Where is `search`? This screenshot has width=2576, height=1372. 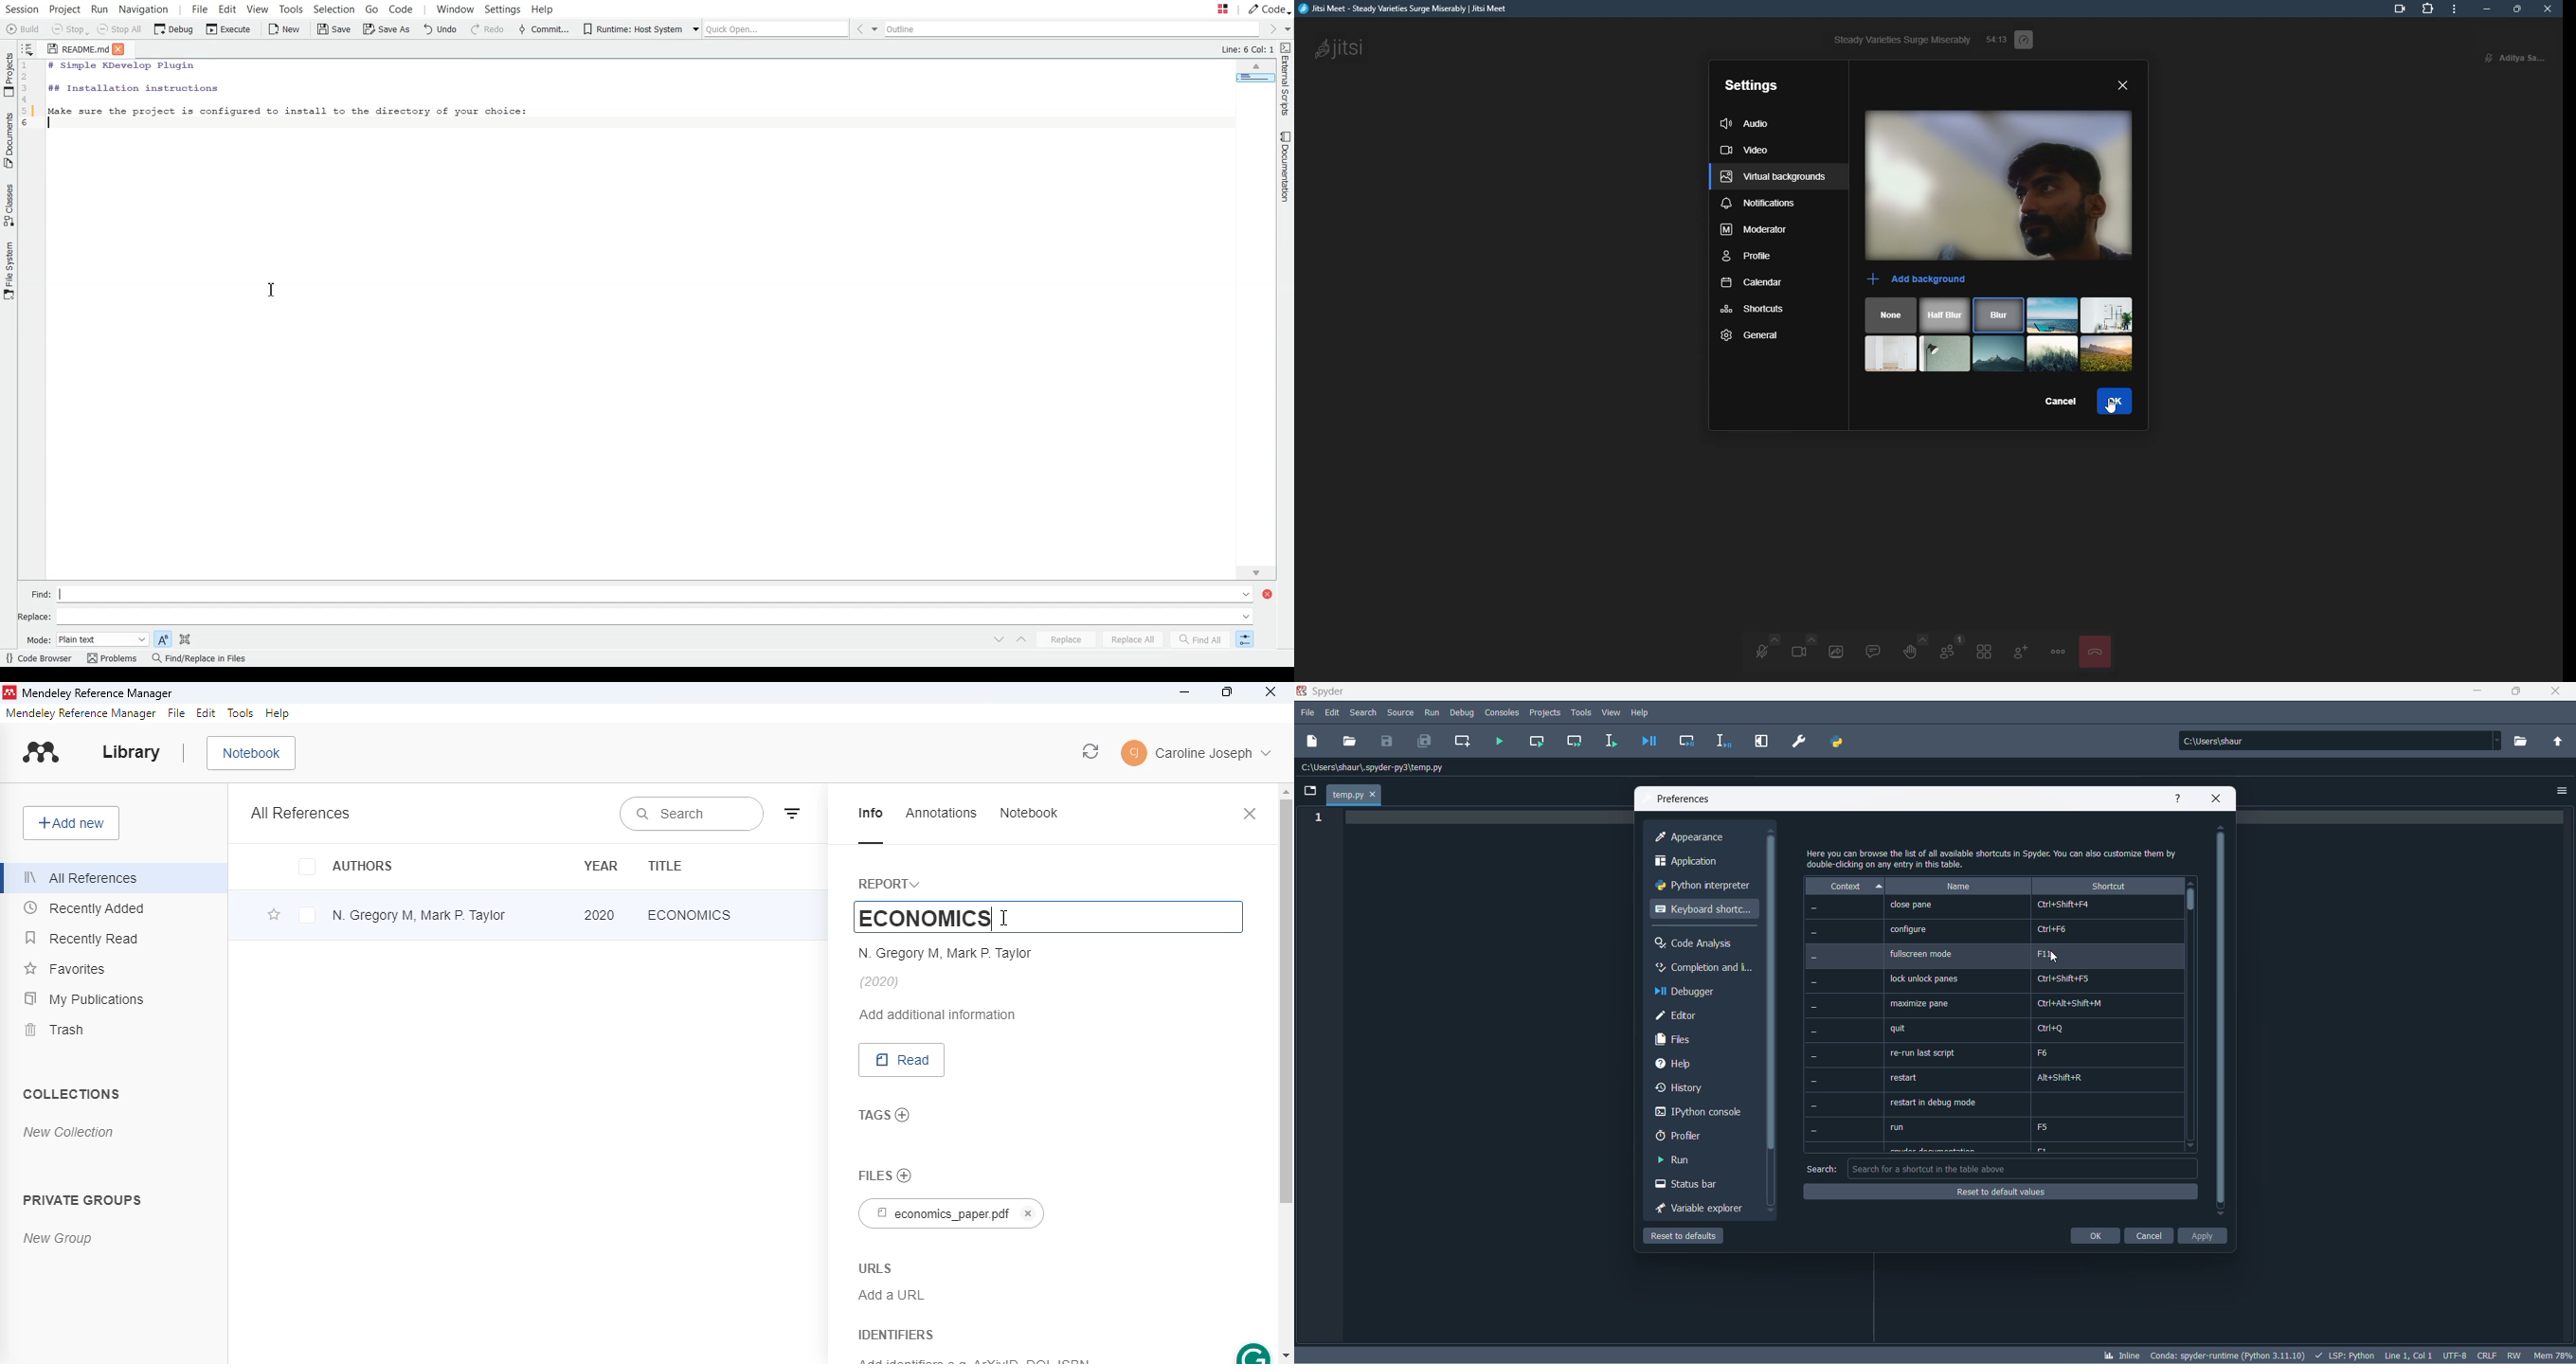
search is located at coordinates (691, 814).